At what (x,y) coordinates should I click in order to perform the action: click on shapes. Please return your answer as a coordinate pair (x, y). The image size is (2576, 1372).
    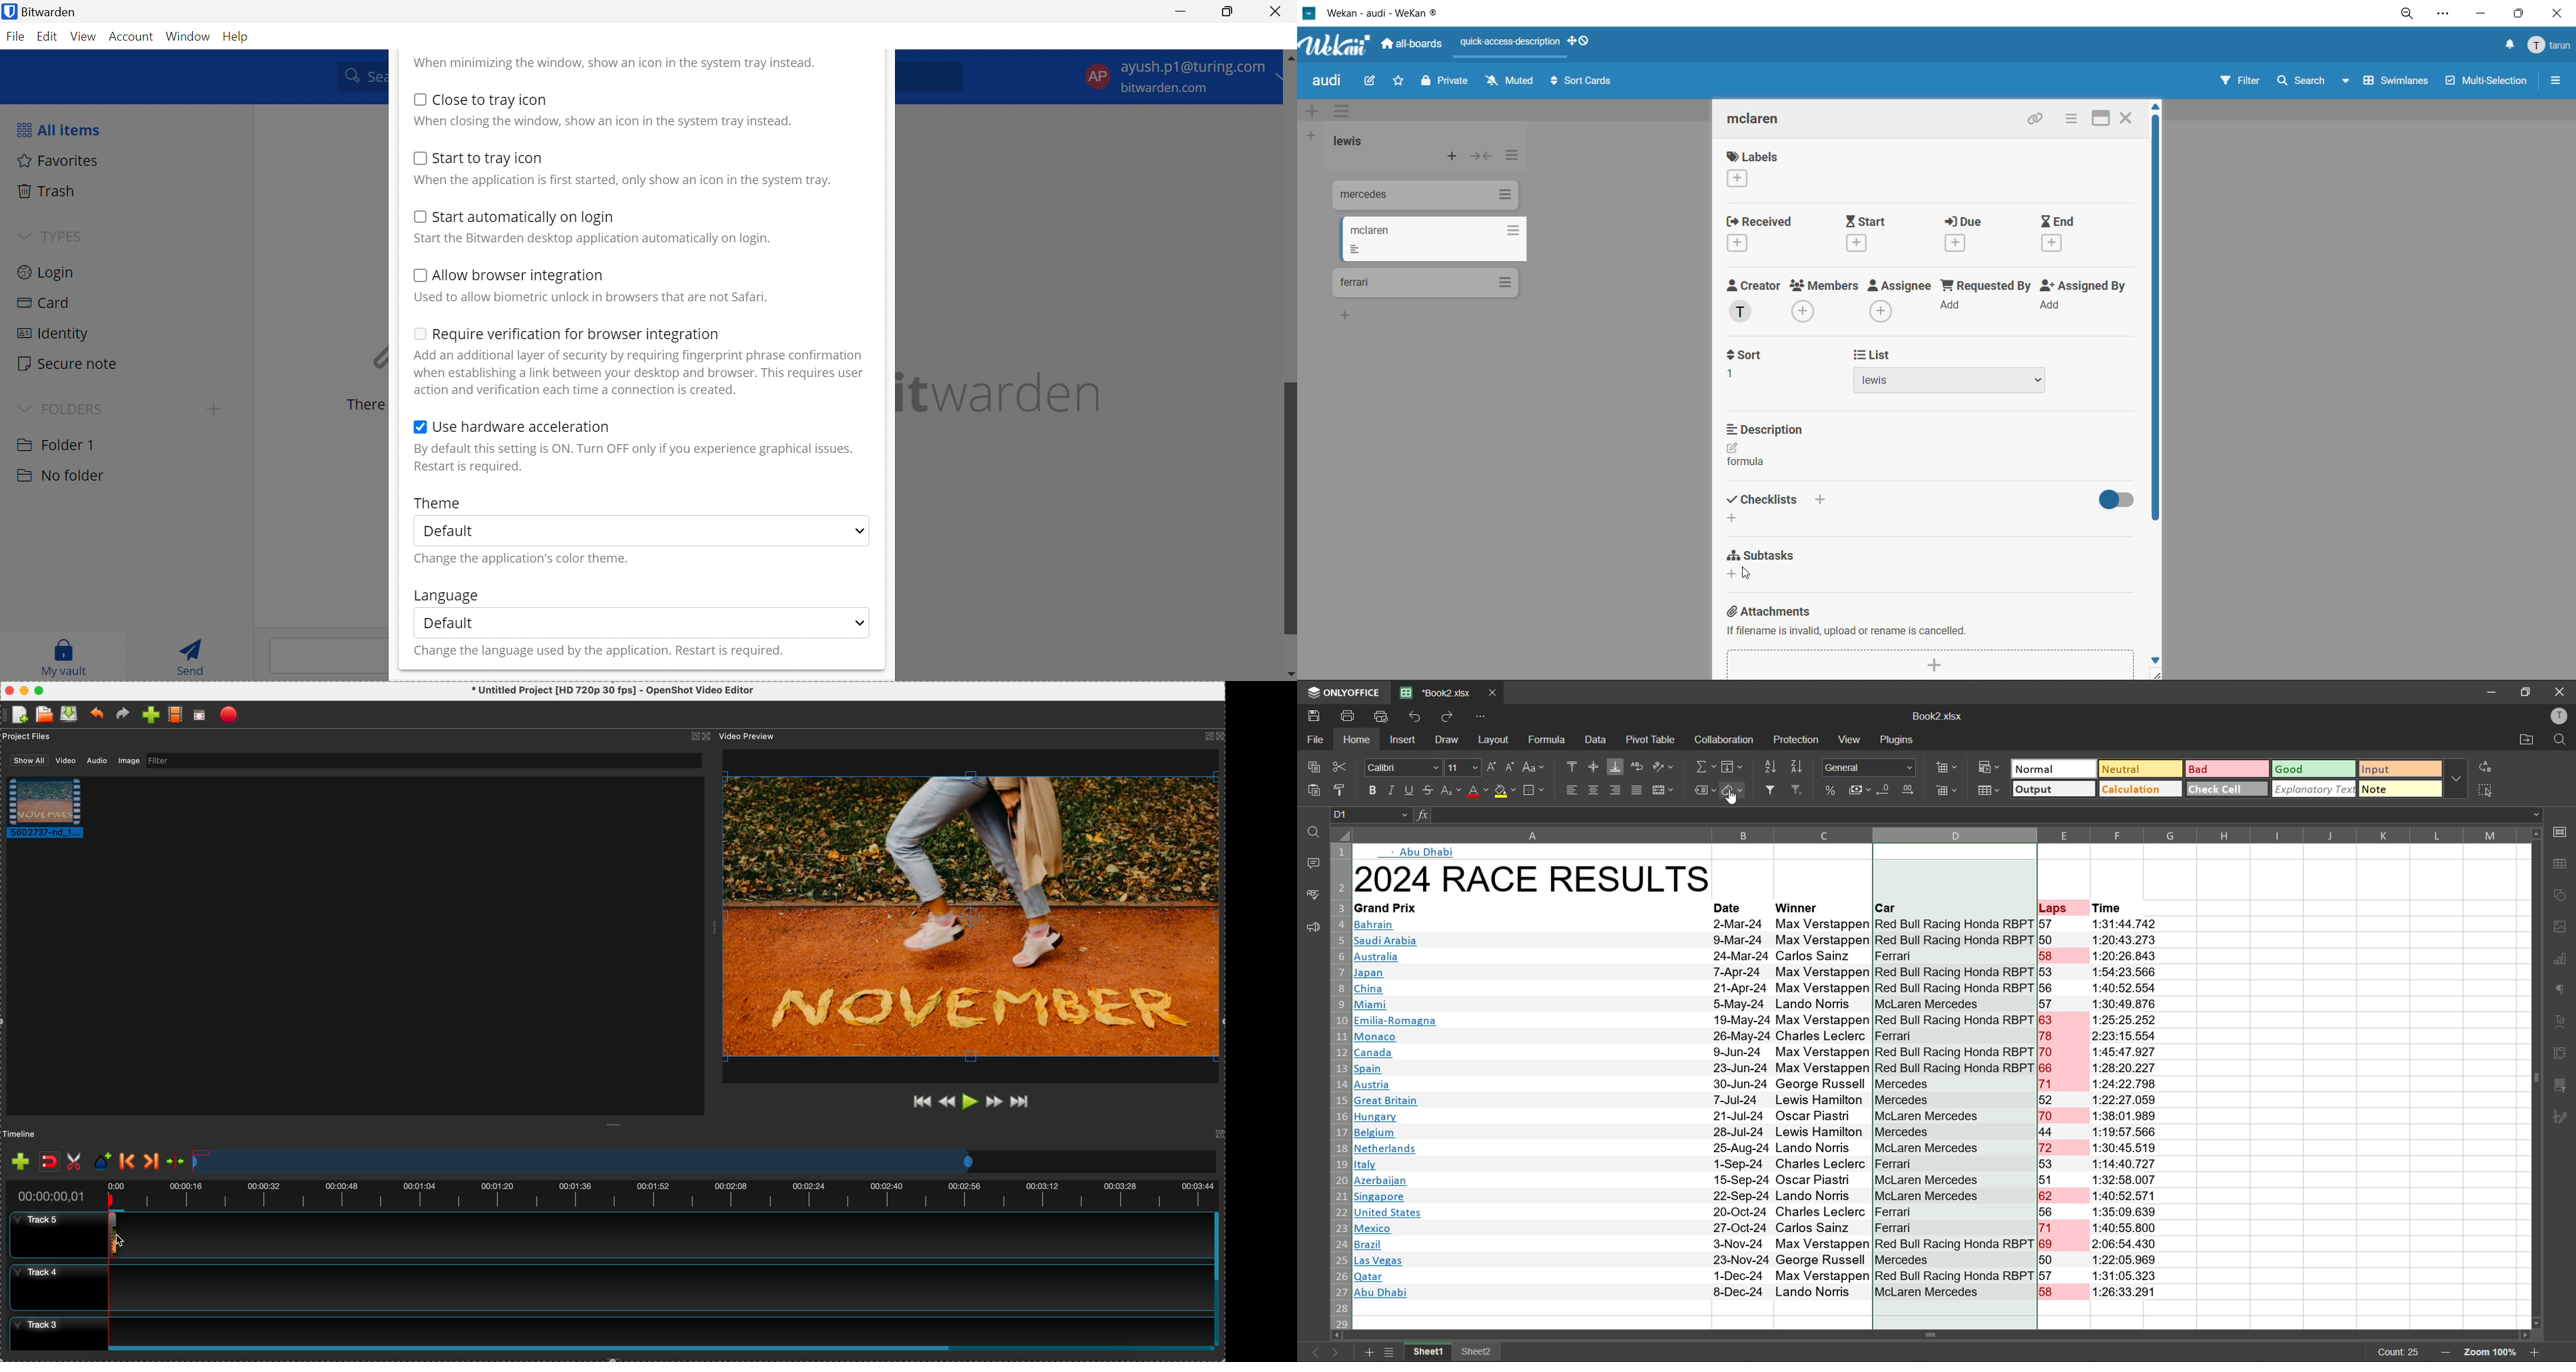
    Looking at the image, I should click on (2564, 897).